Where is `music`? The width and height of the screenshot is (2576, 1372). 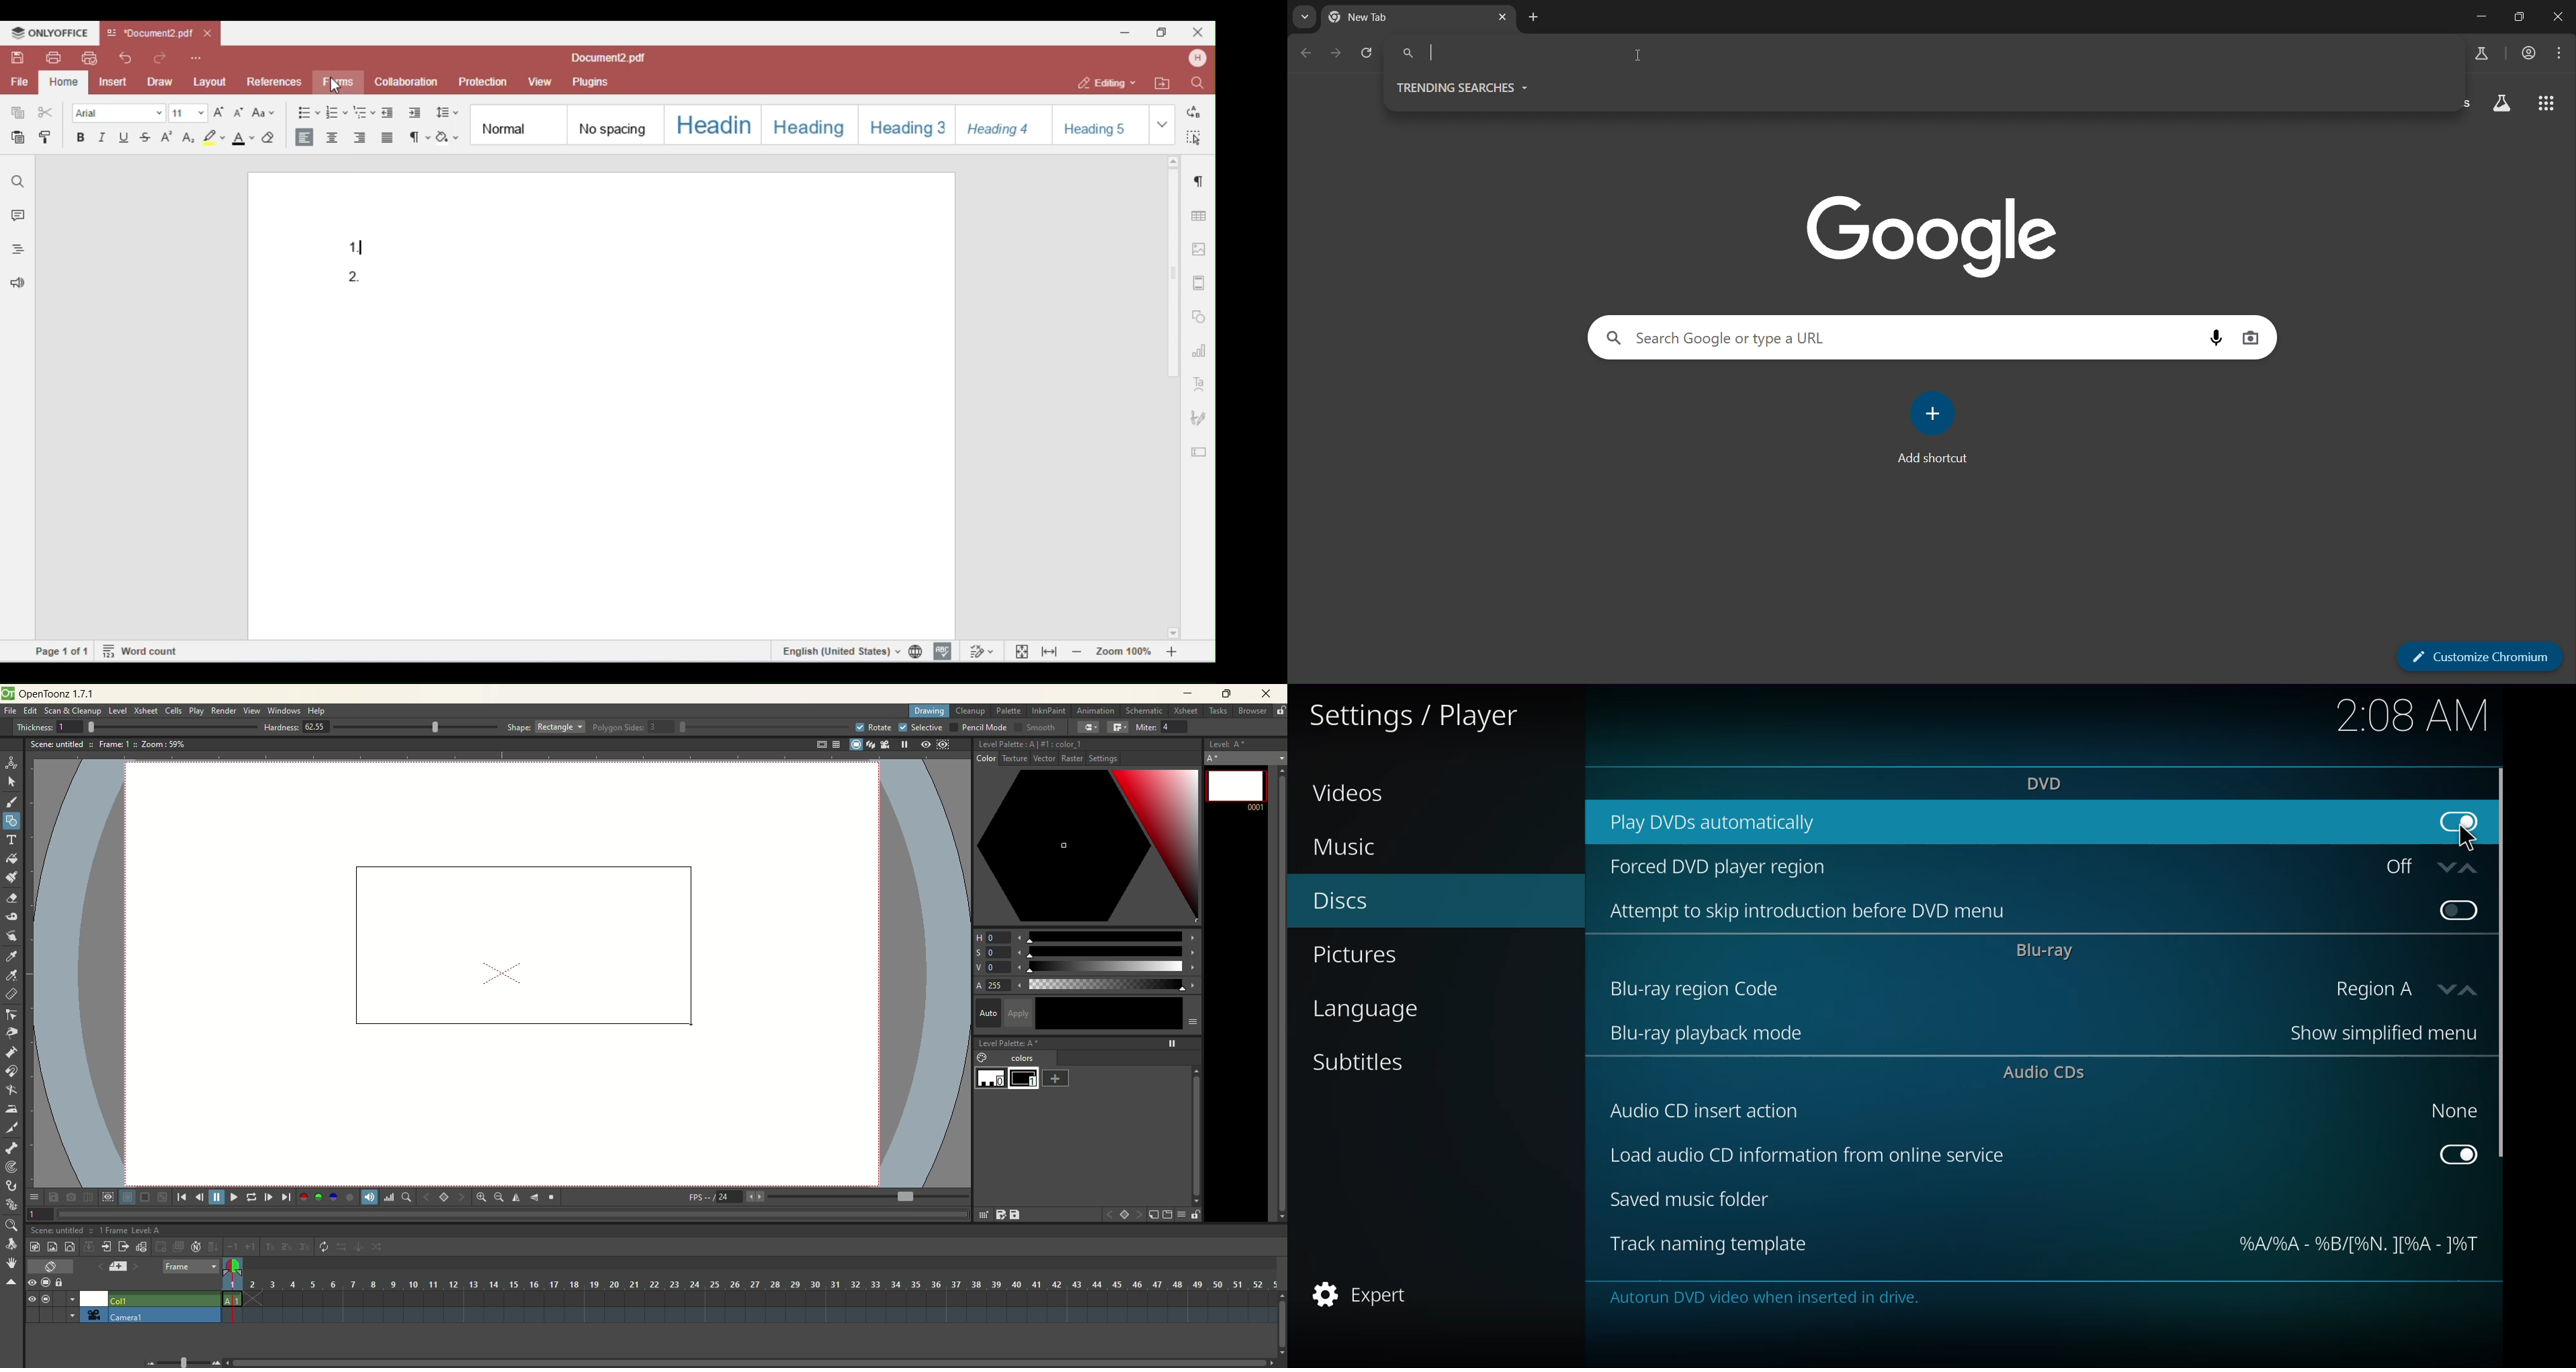
music is located at coordinates (1345, 847).